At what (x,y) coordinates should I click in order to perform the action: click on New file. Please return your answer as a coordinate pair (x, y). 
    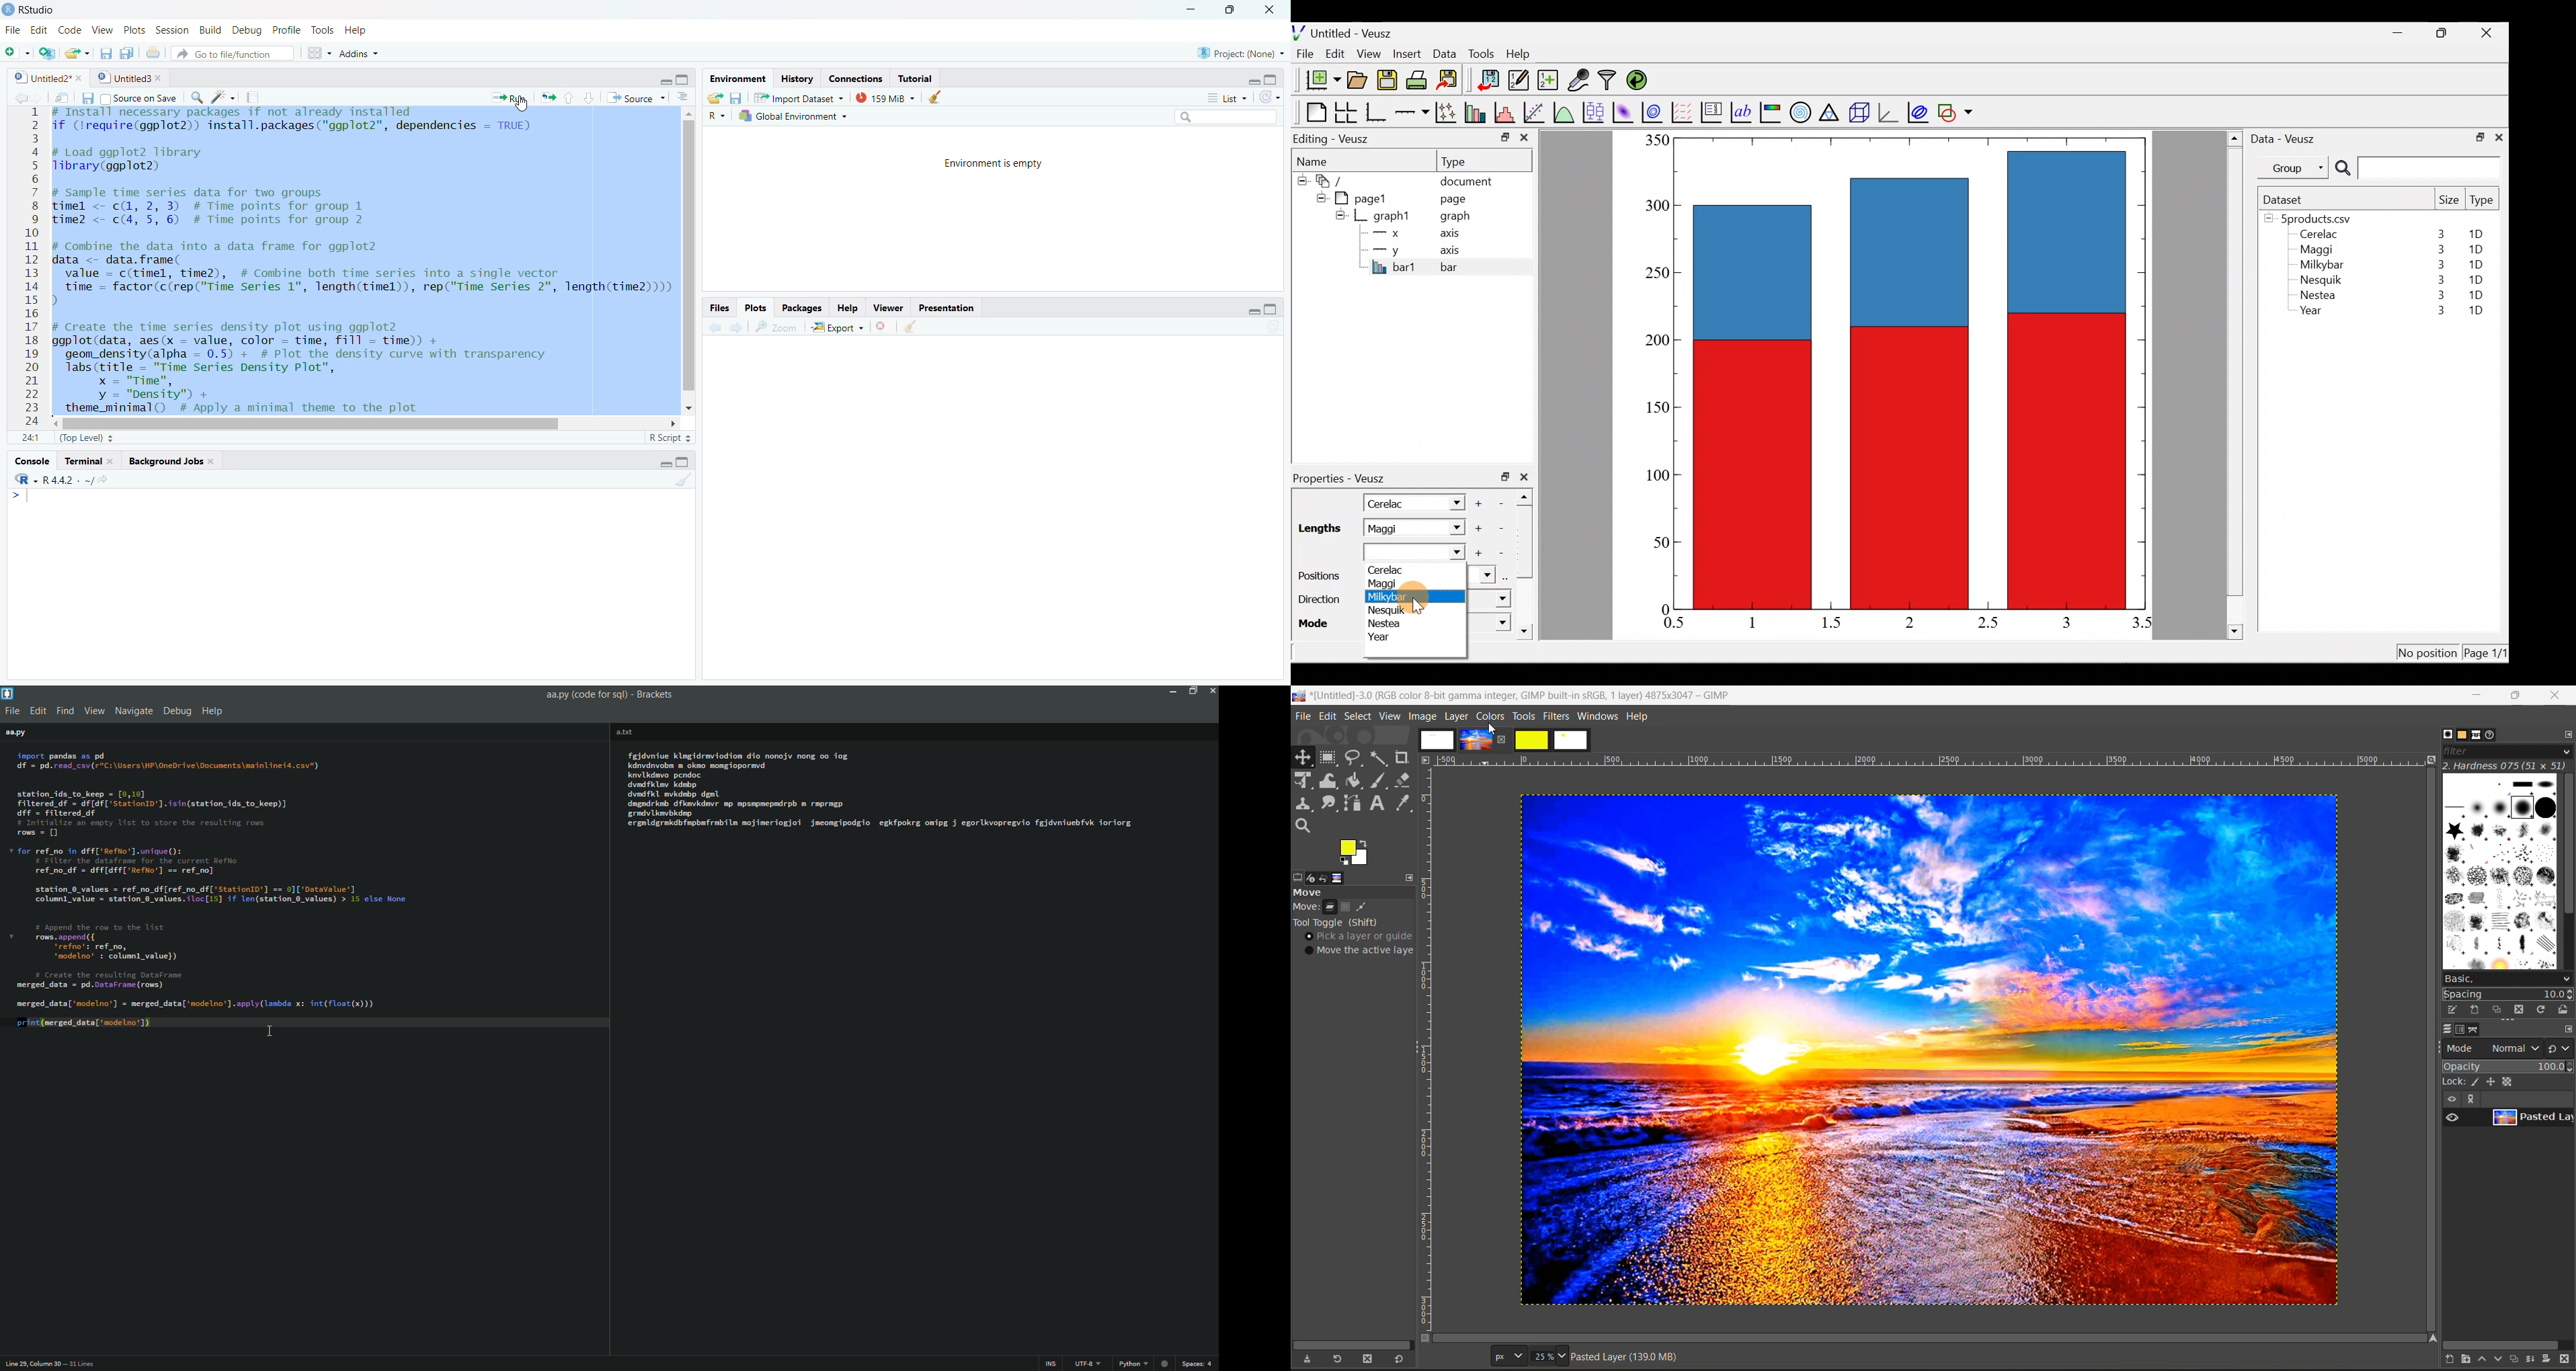
    Looking at the image, I should click on (17, 53).